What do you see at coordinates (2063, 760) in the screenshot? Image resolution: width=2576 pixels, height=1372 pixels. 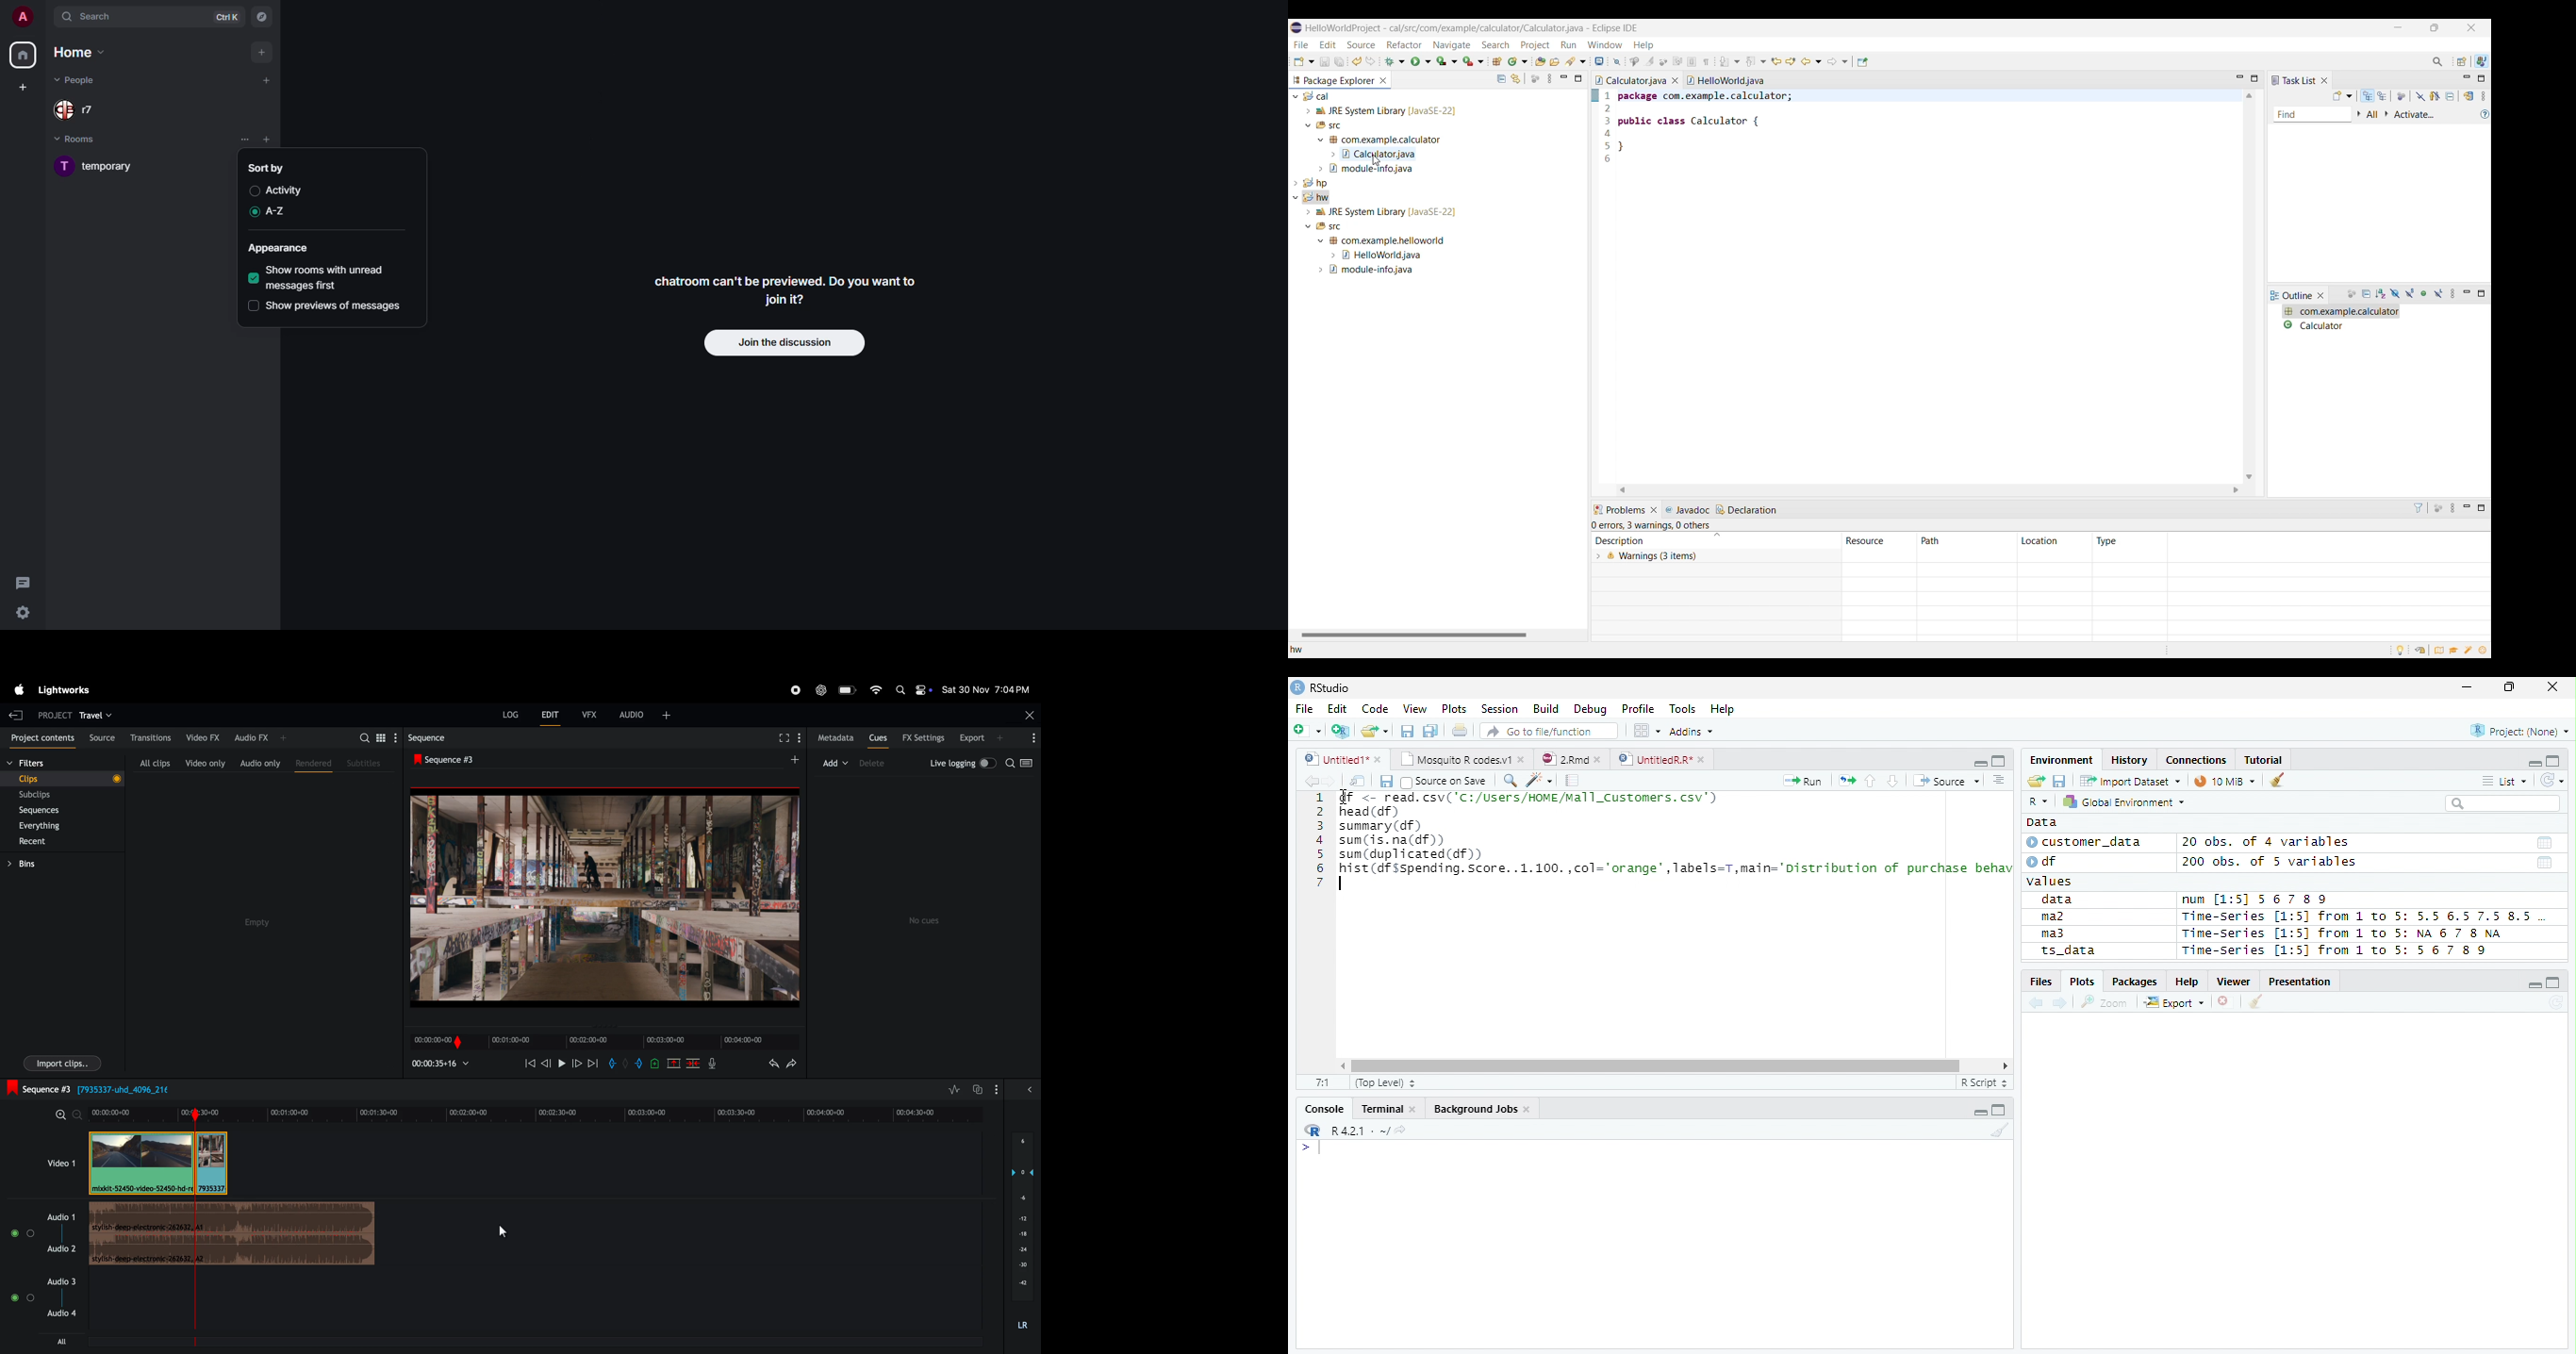 I see `Environment` at bounding box center [2063, 760].